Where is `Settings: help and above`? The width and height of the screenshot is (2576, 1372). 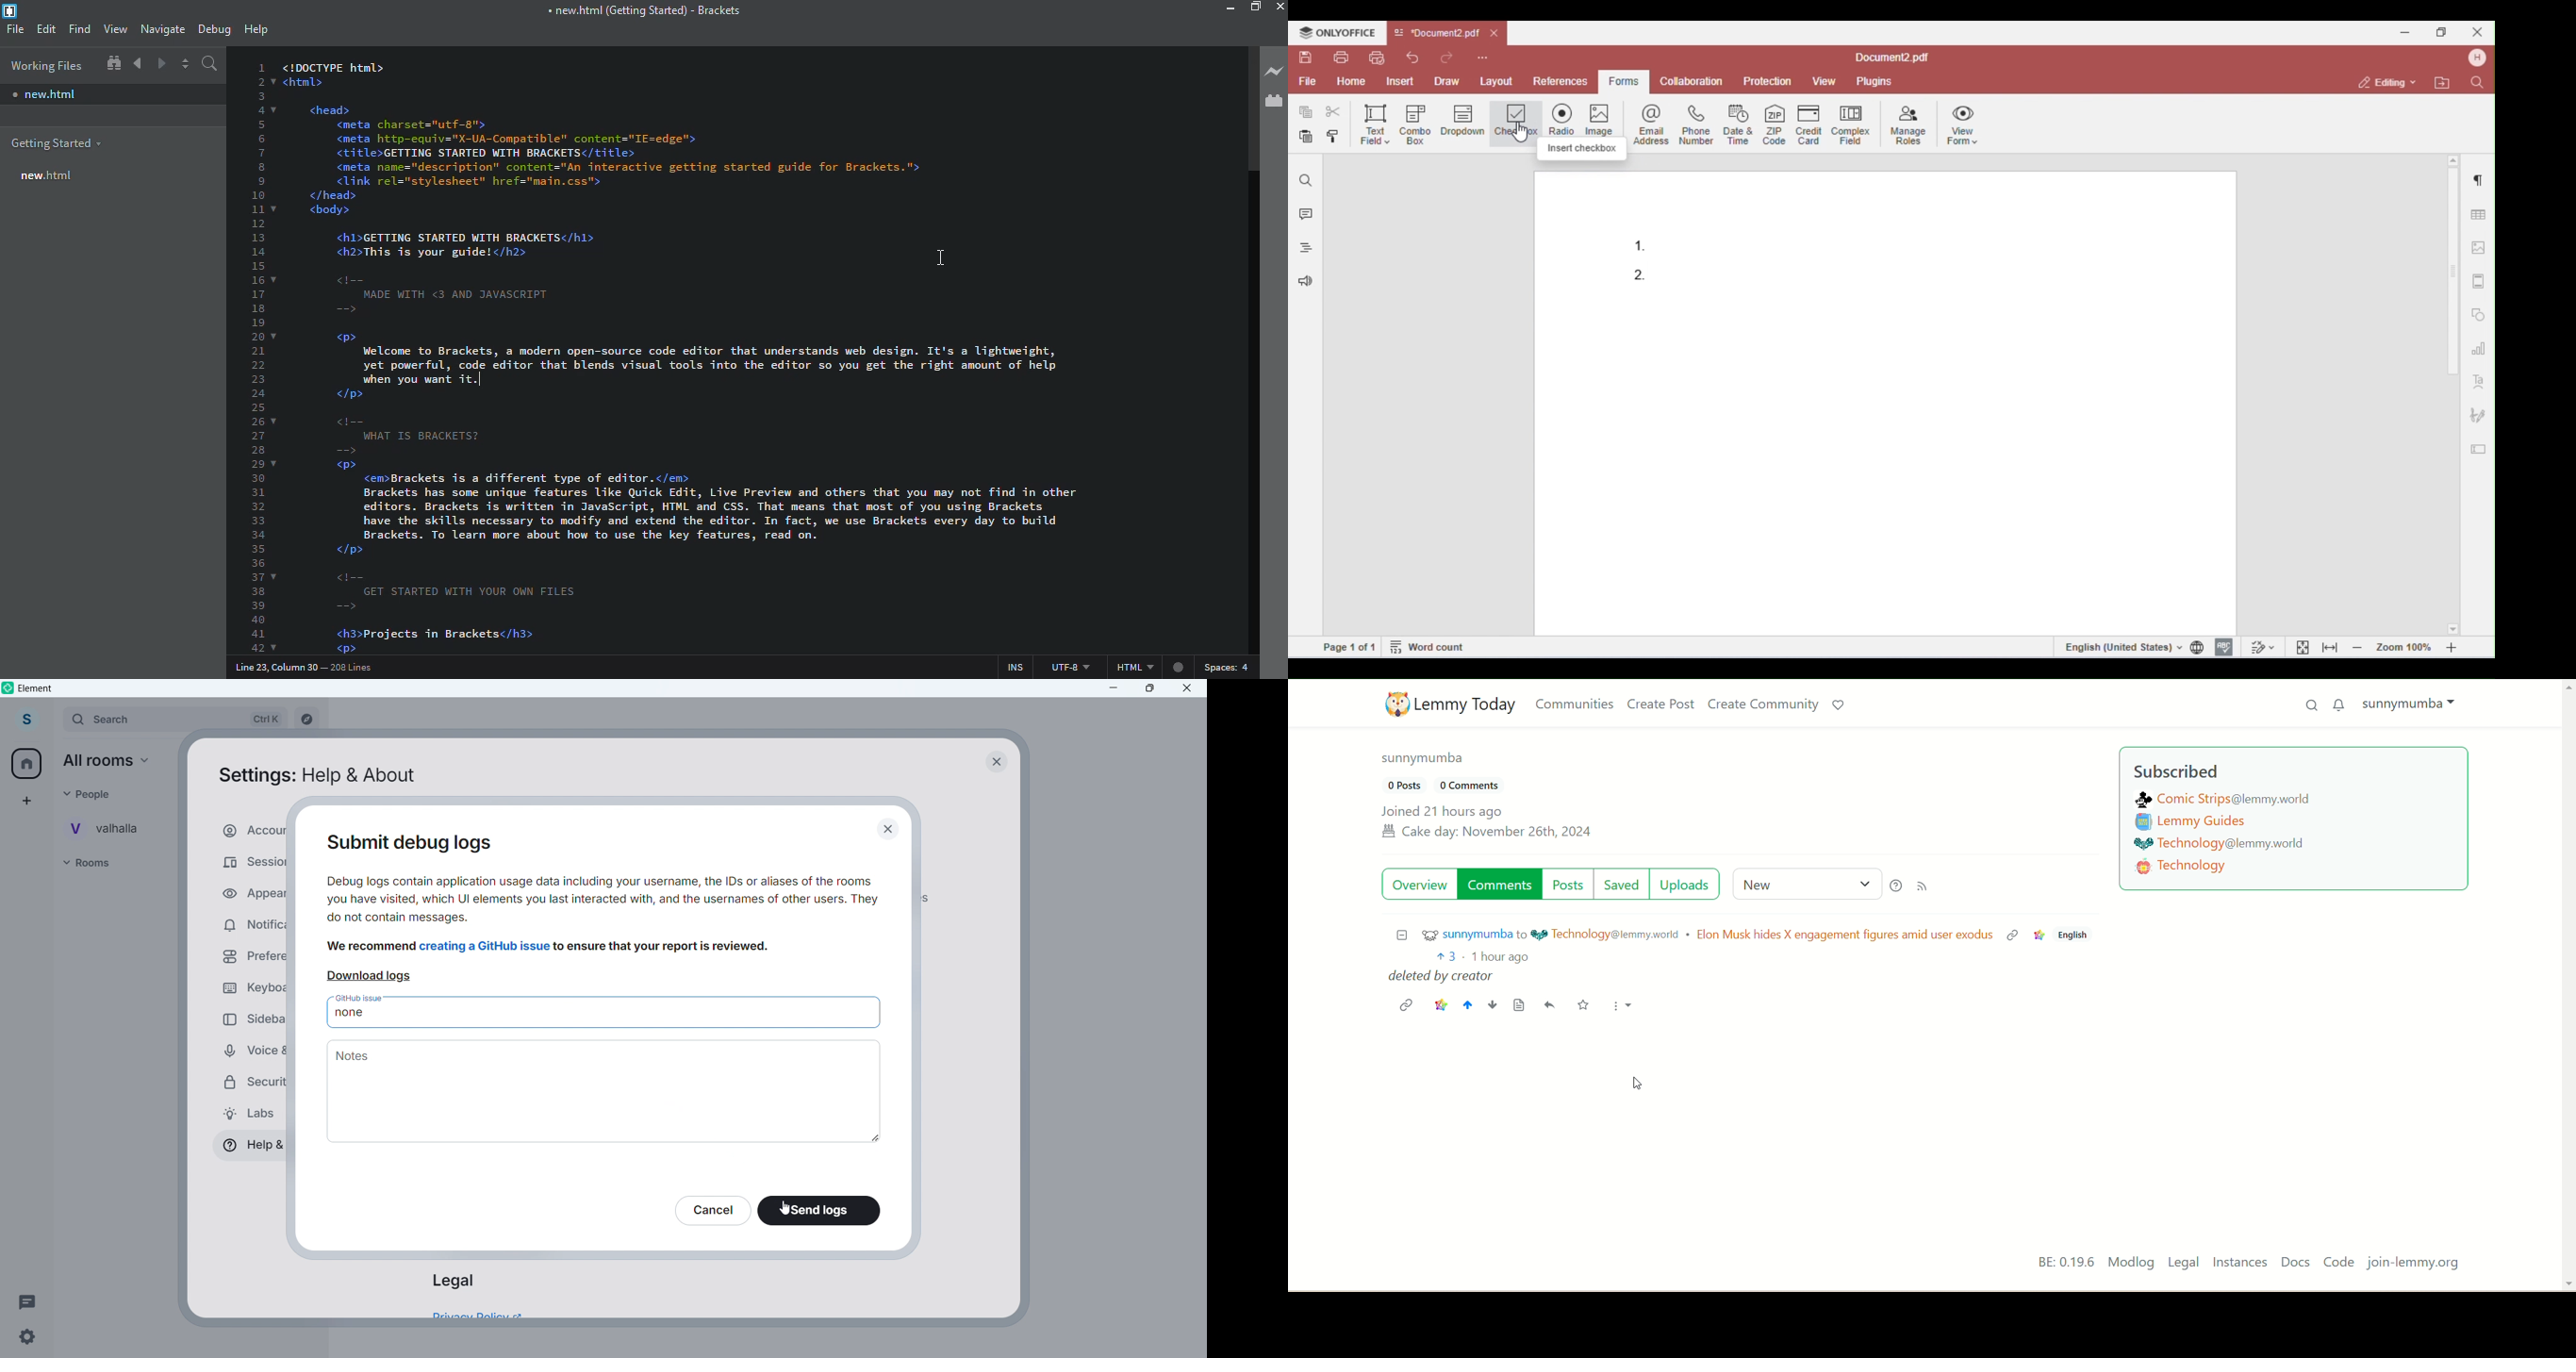
Settings: help and above is located at coordinates (316, 776).